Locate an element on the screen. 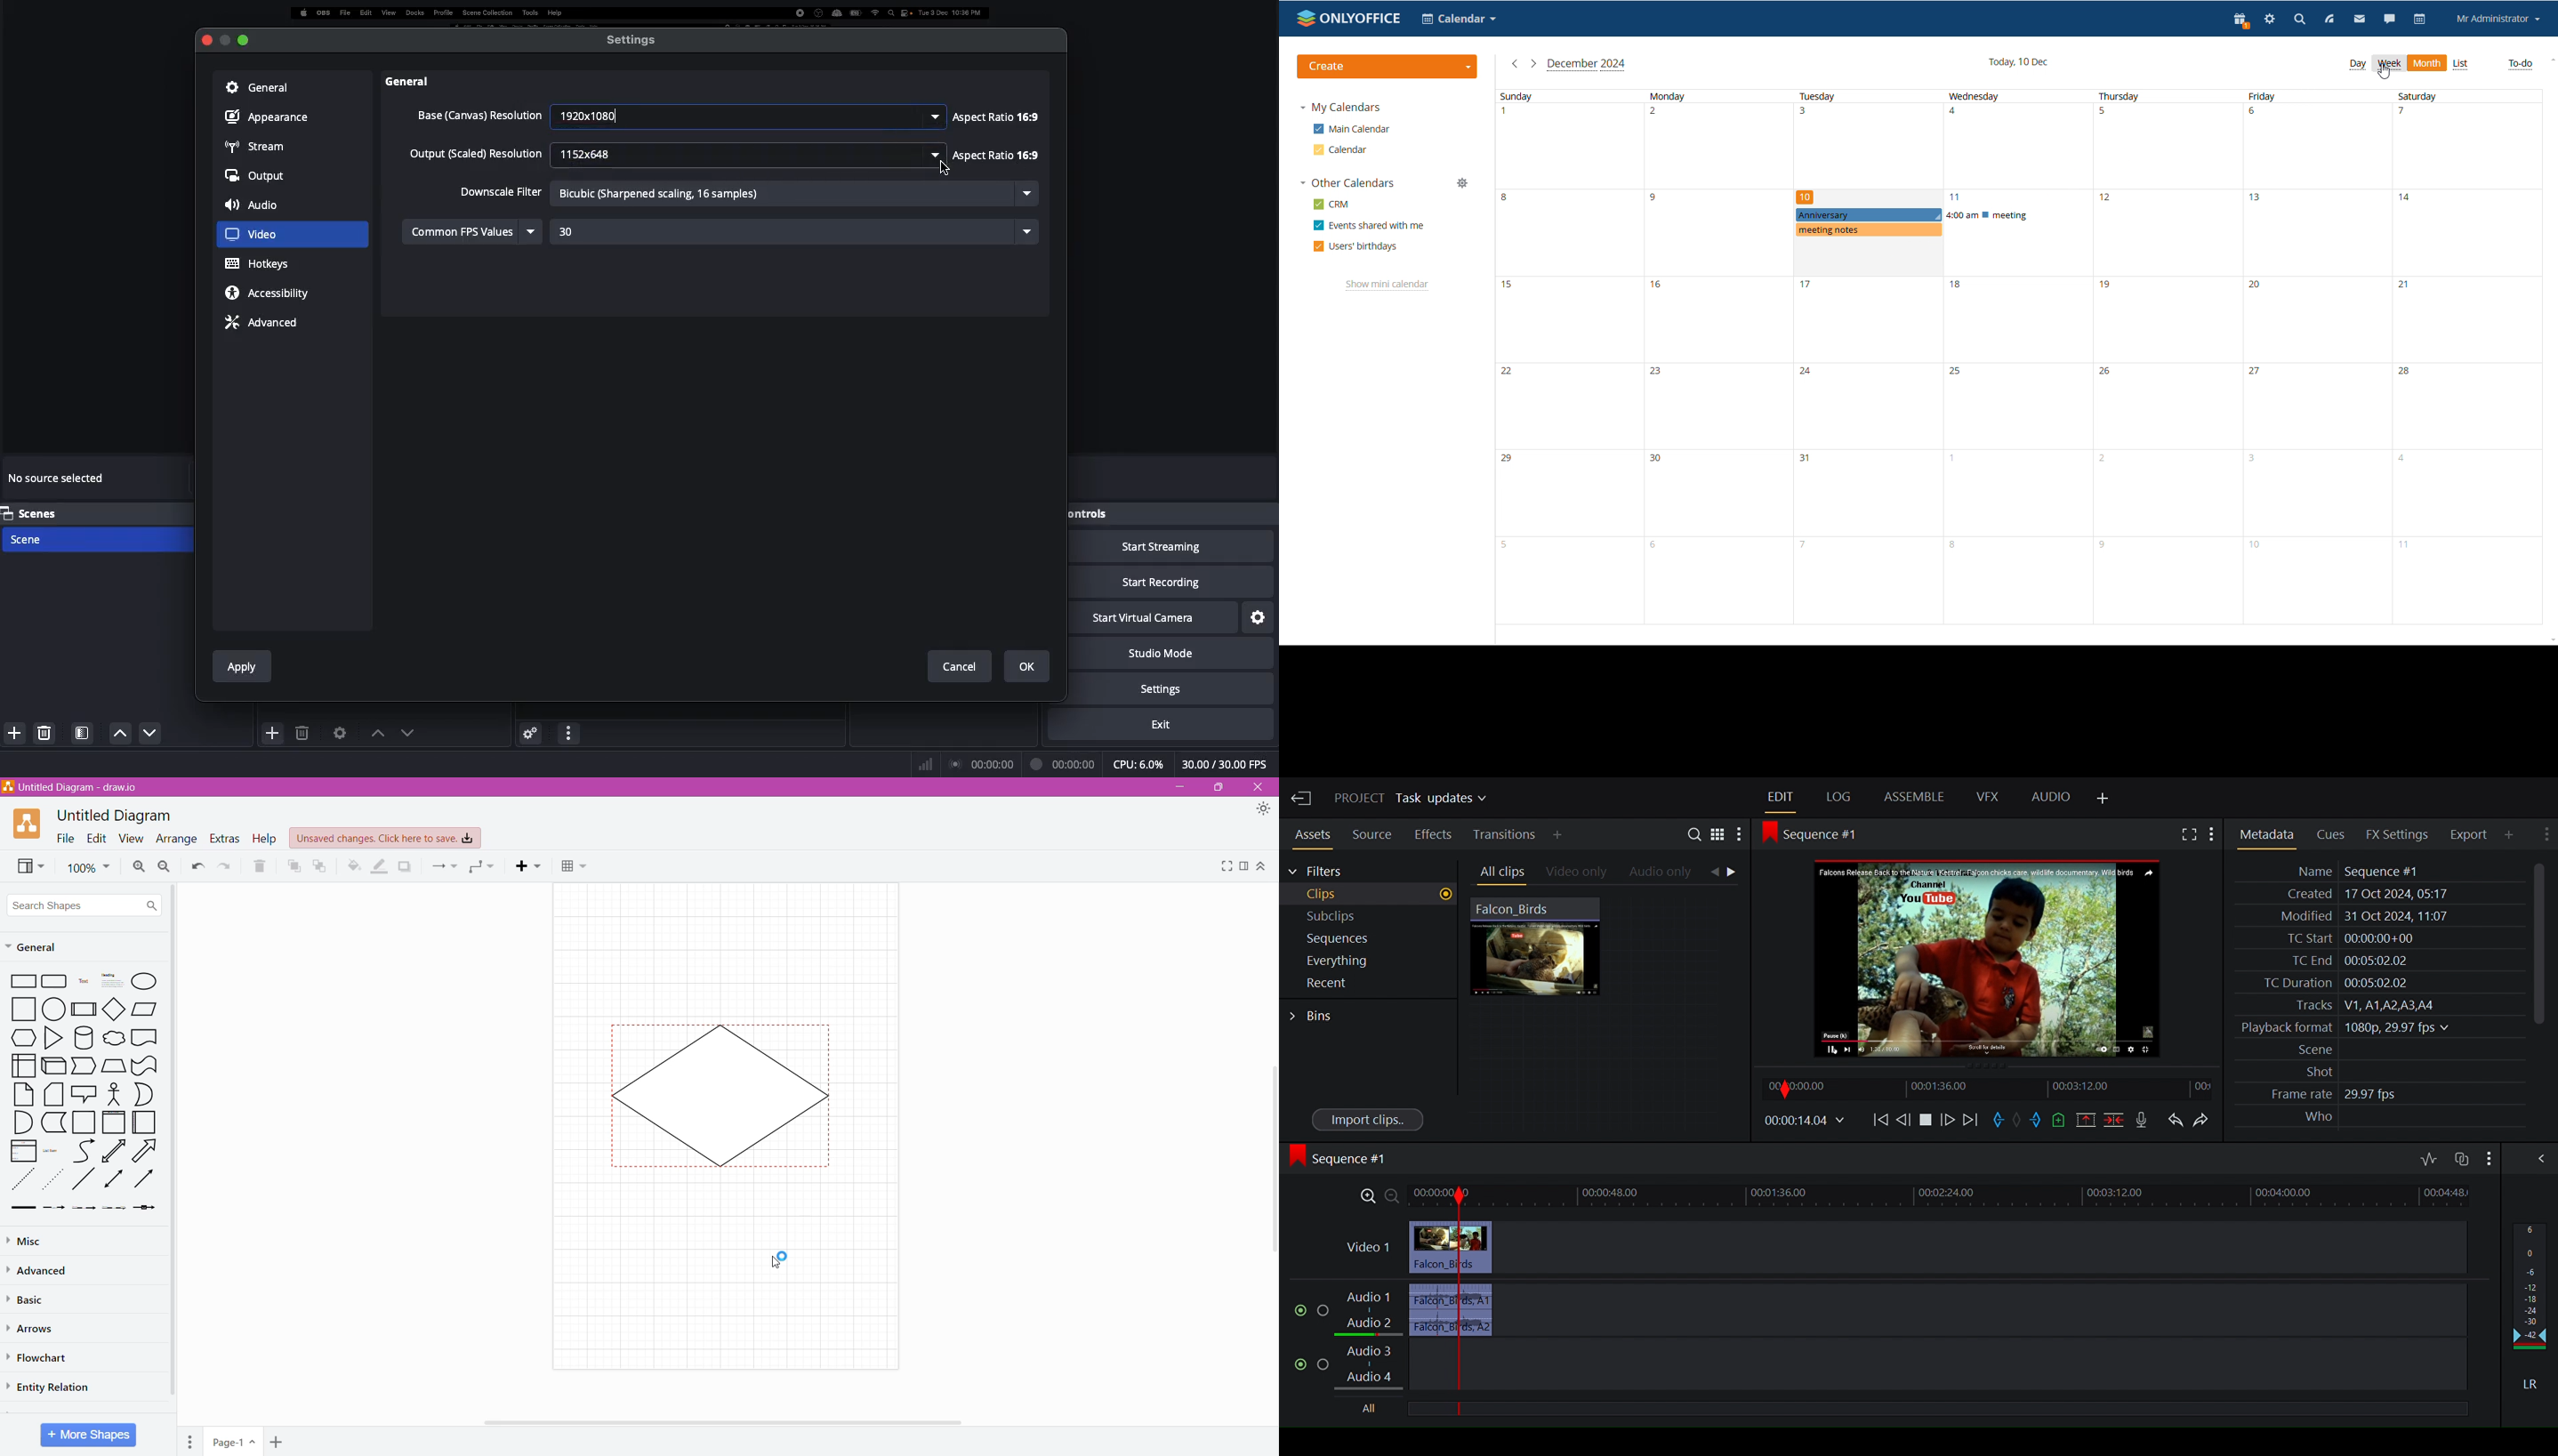 The height and width of the screenshot is (1456, 2576). Move up is located at coordinates (374, 733).